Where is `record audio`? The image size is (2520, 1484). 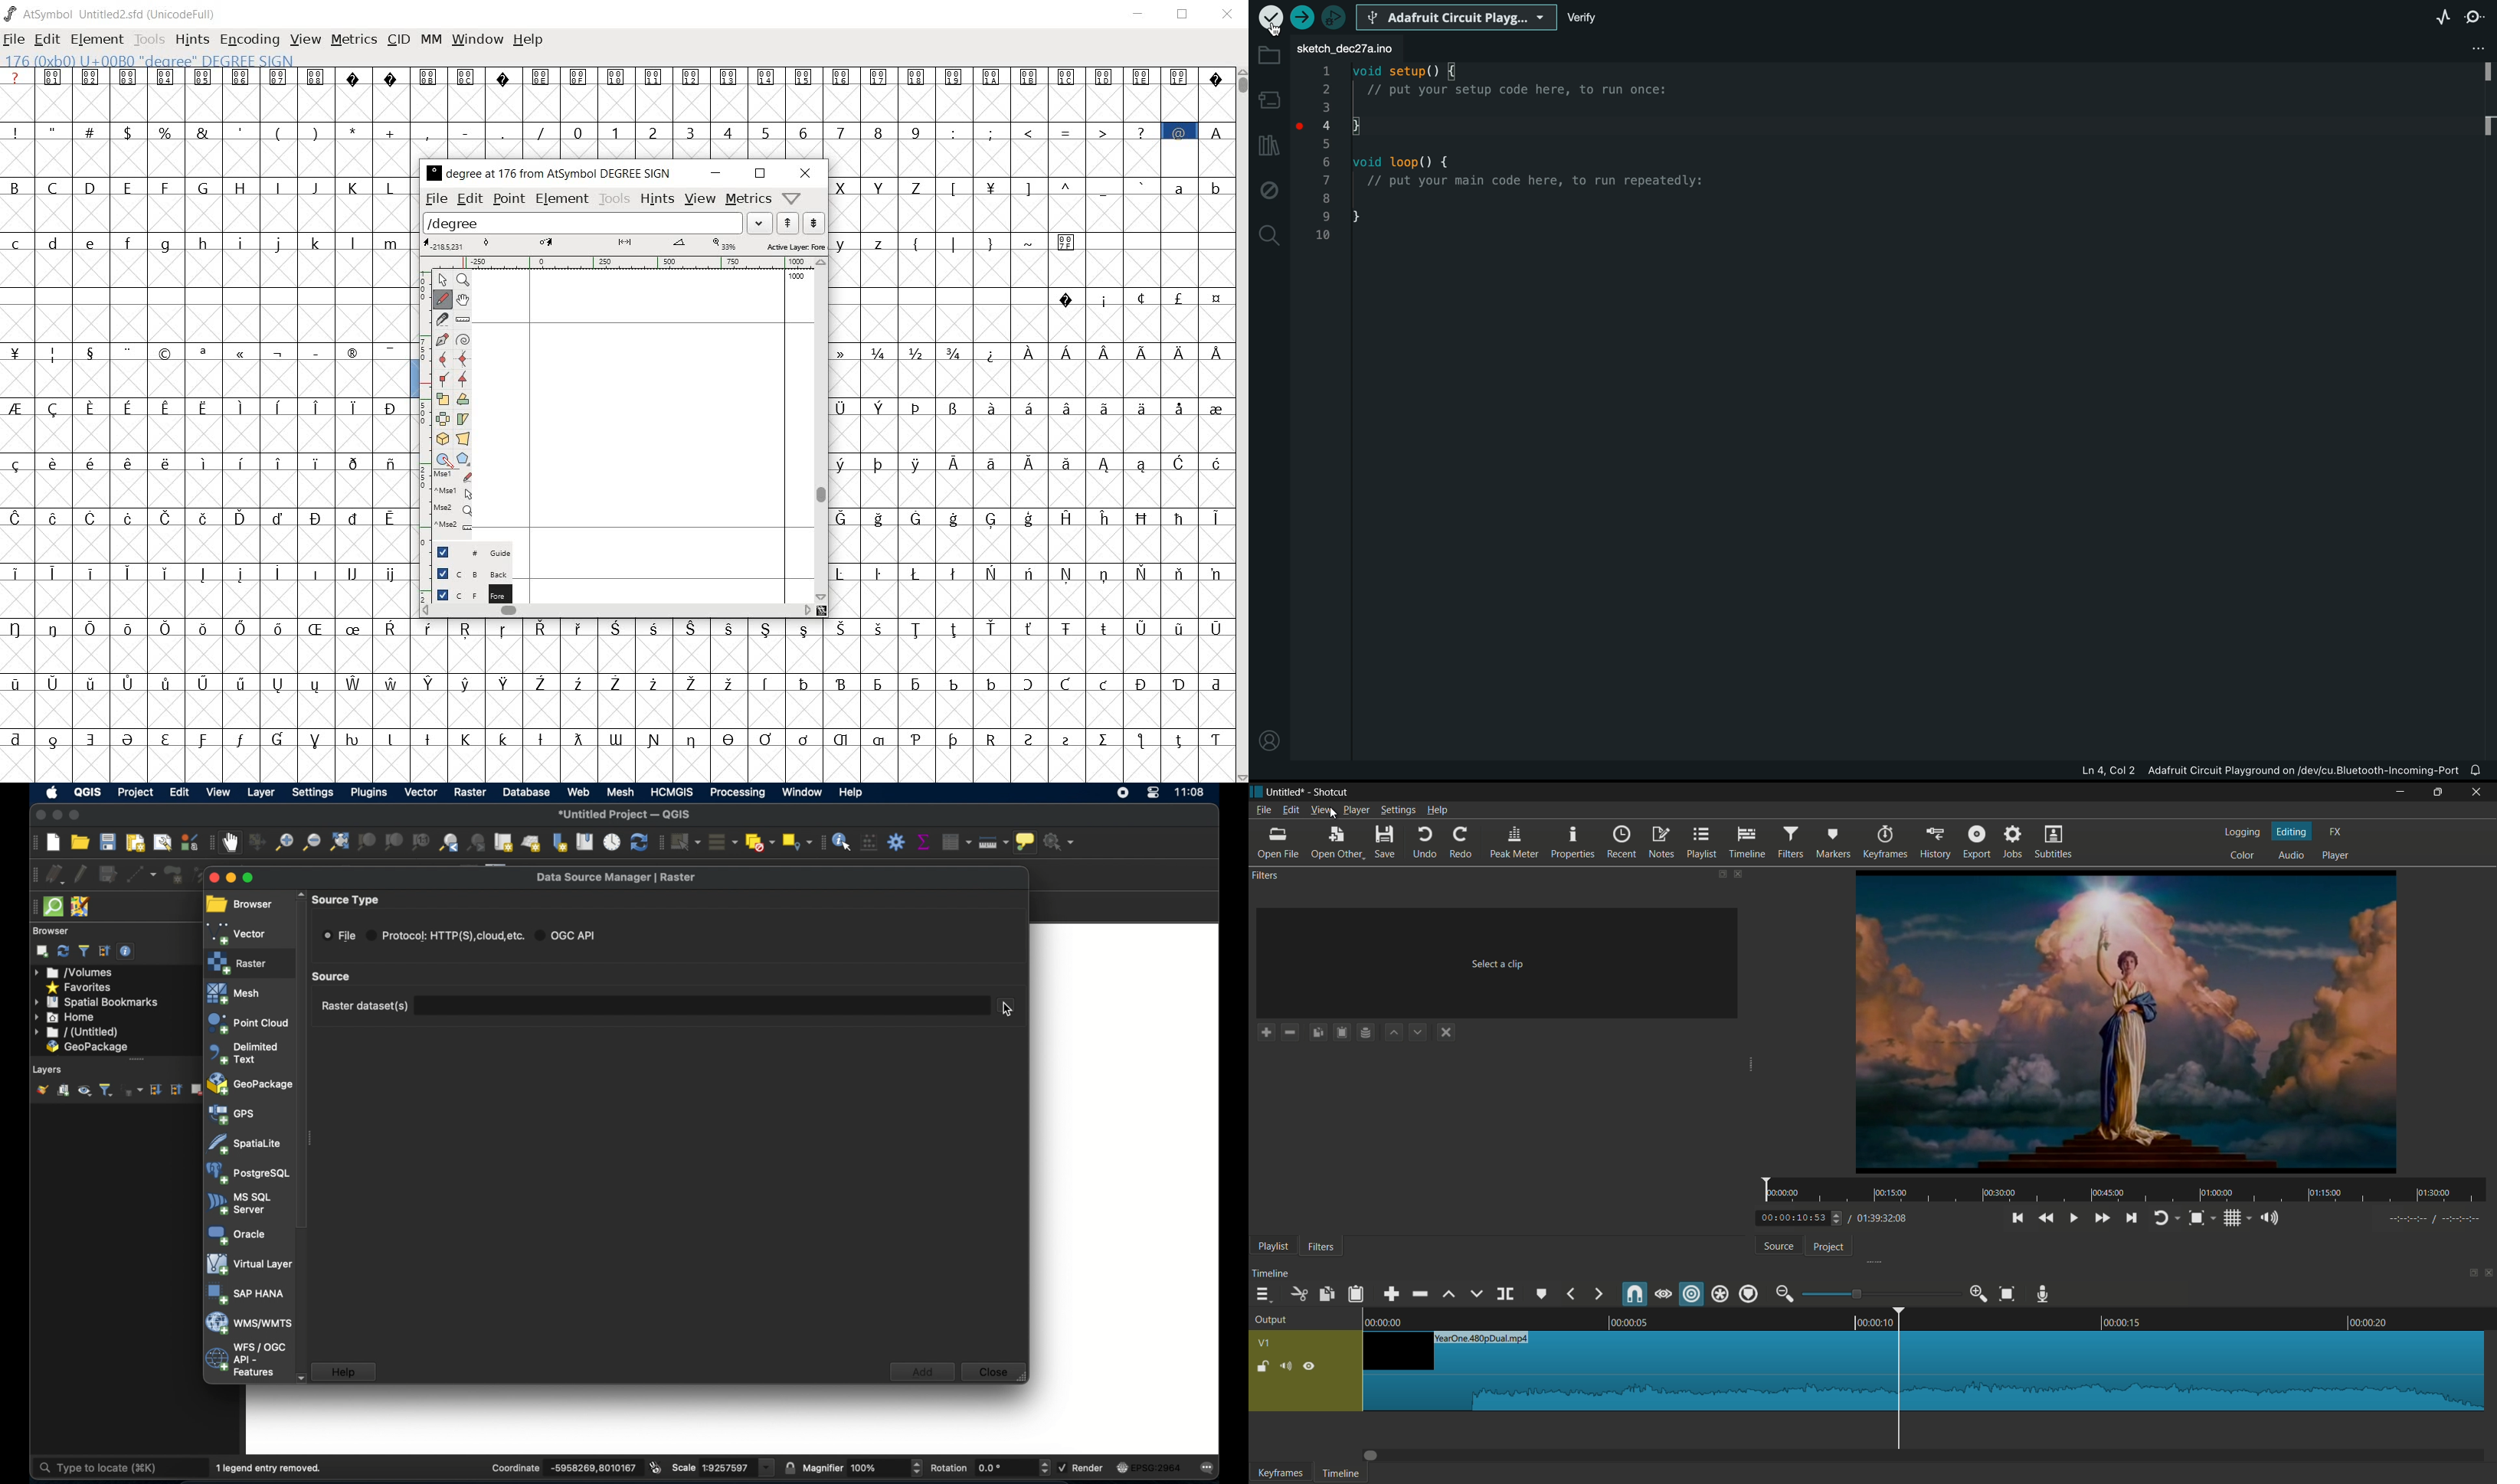 record audio is located at coordinates (2045, 1295).